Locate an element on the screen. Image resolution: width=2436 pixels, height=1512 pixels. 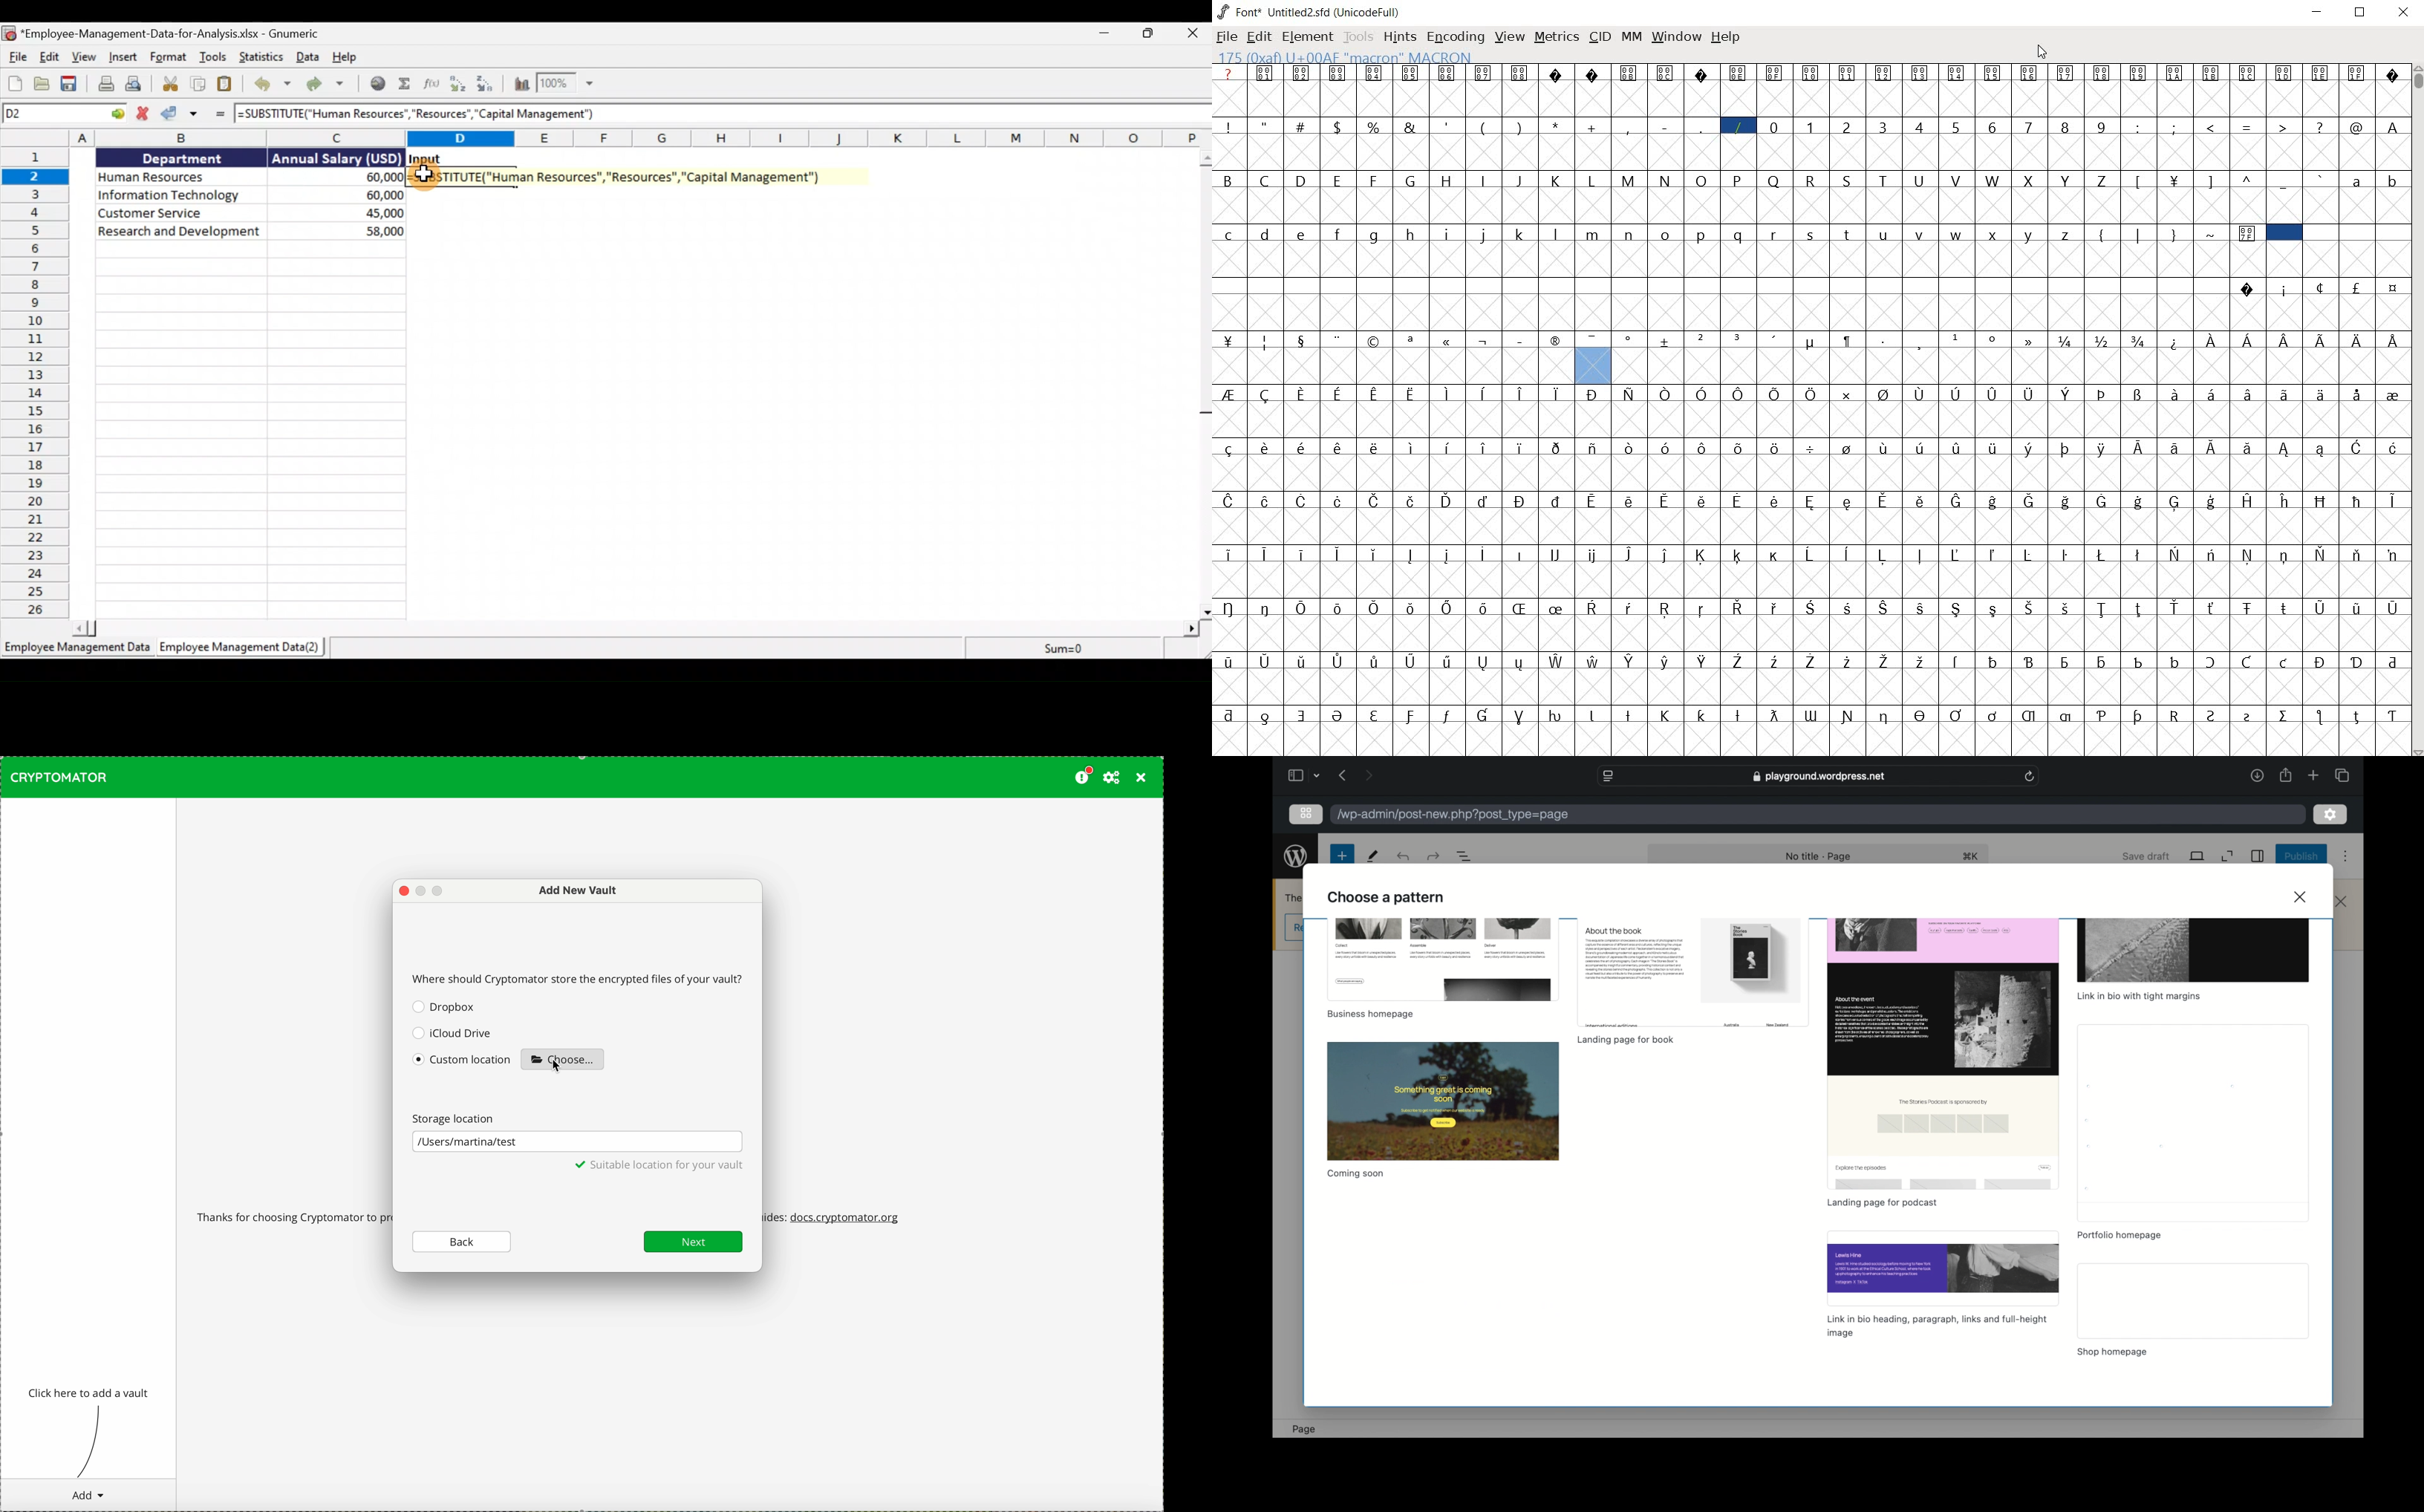
settings is located at coordinates (2330, 814).